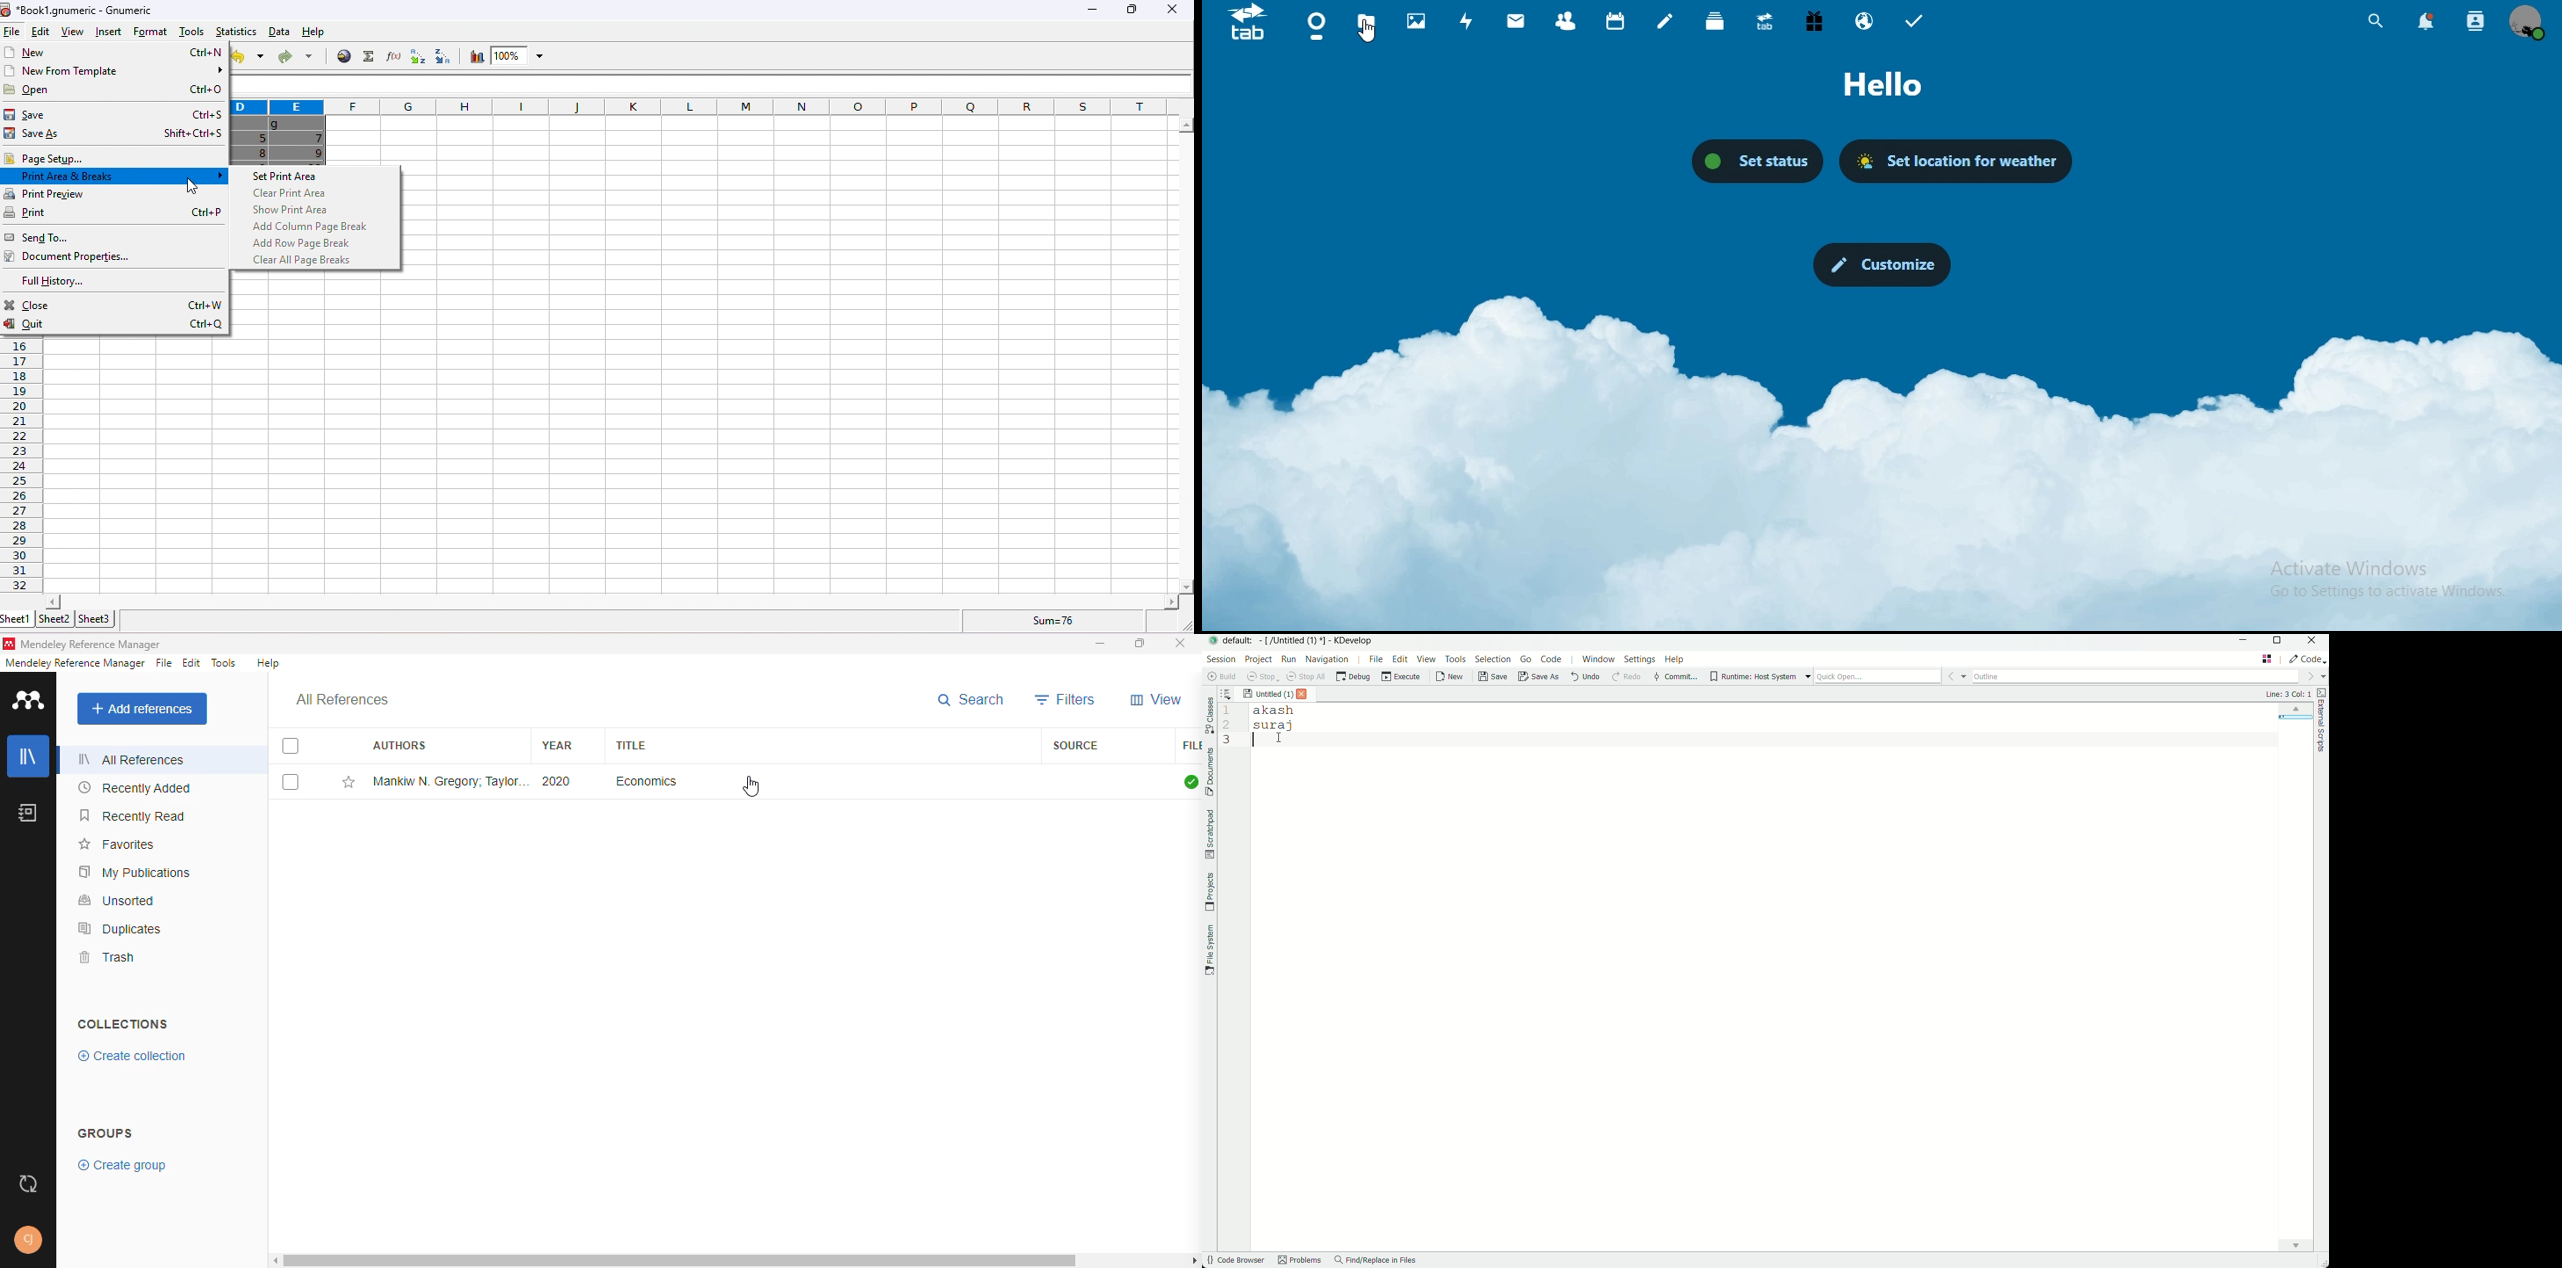 This screenshot has width=2576, height=1288. What do you see at coordinates (2427, 21) in the screenshot?
I see `notifications` at bounding box center [2427, 21].